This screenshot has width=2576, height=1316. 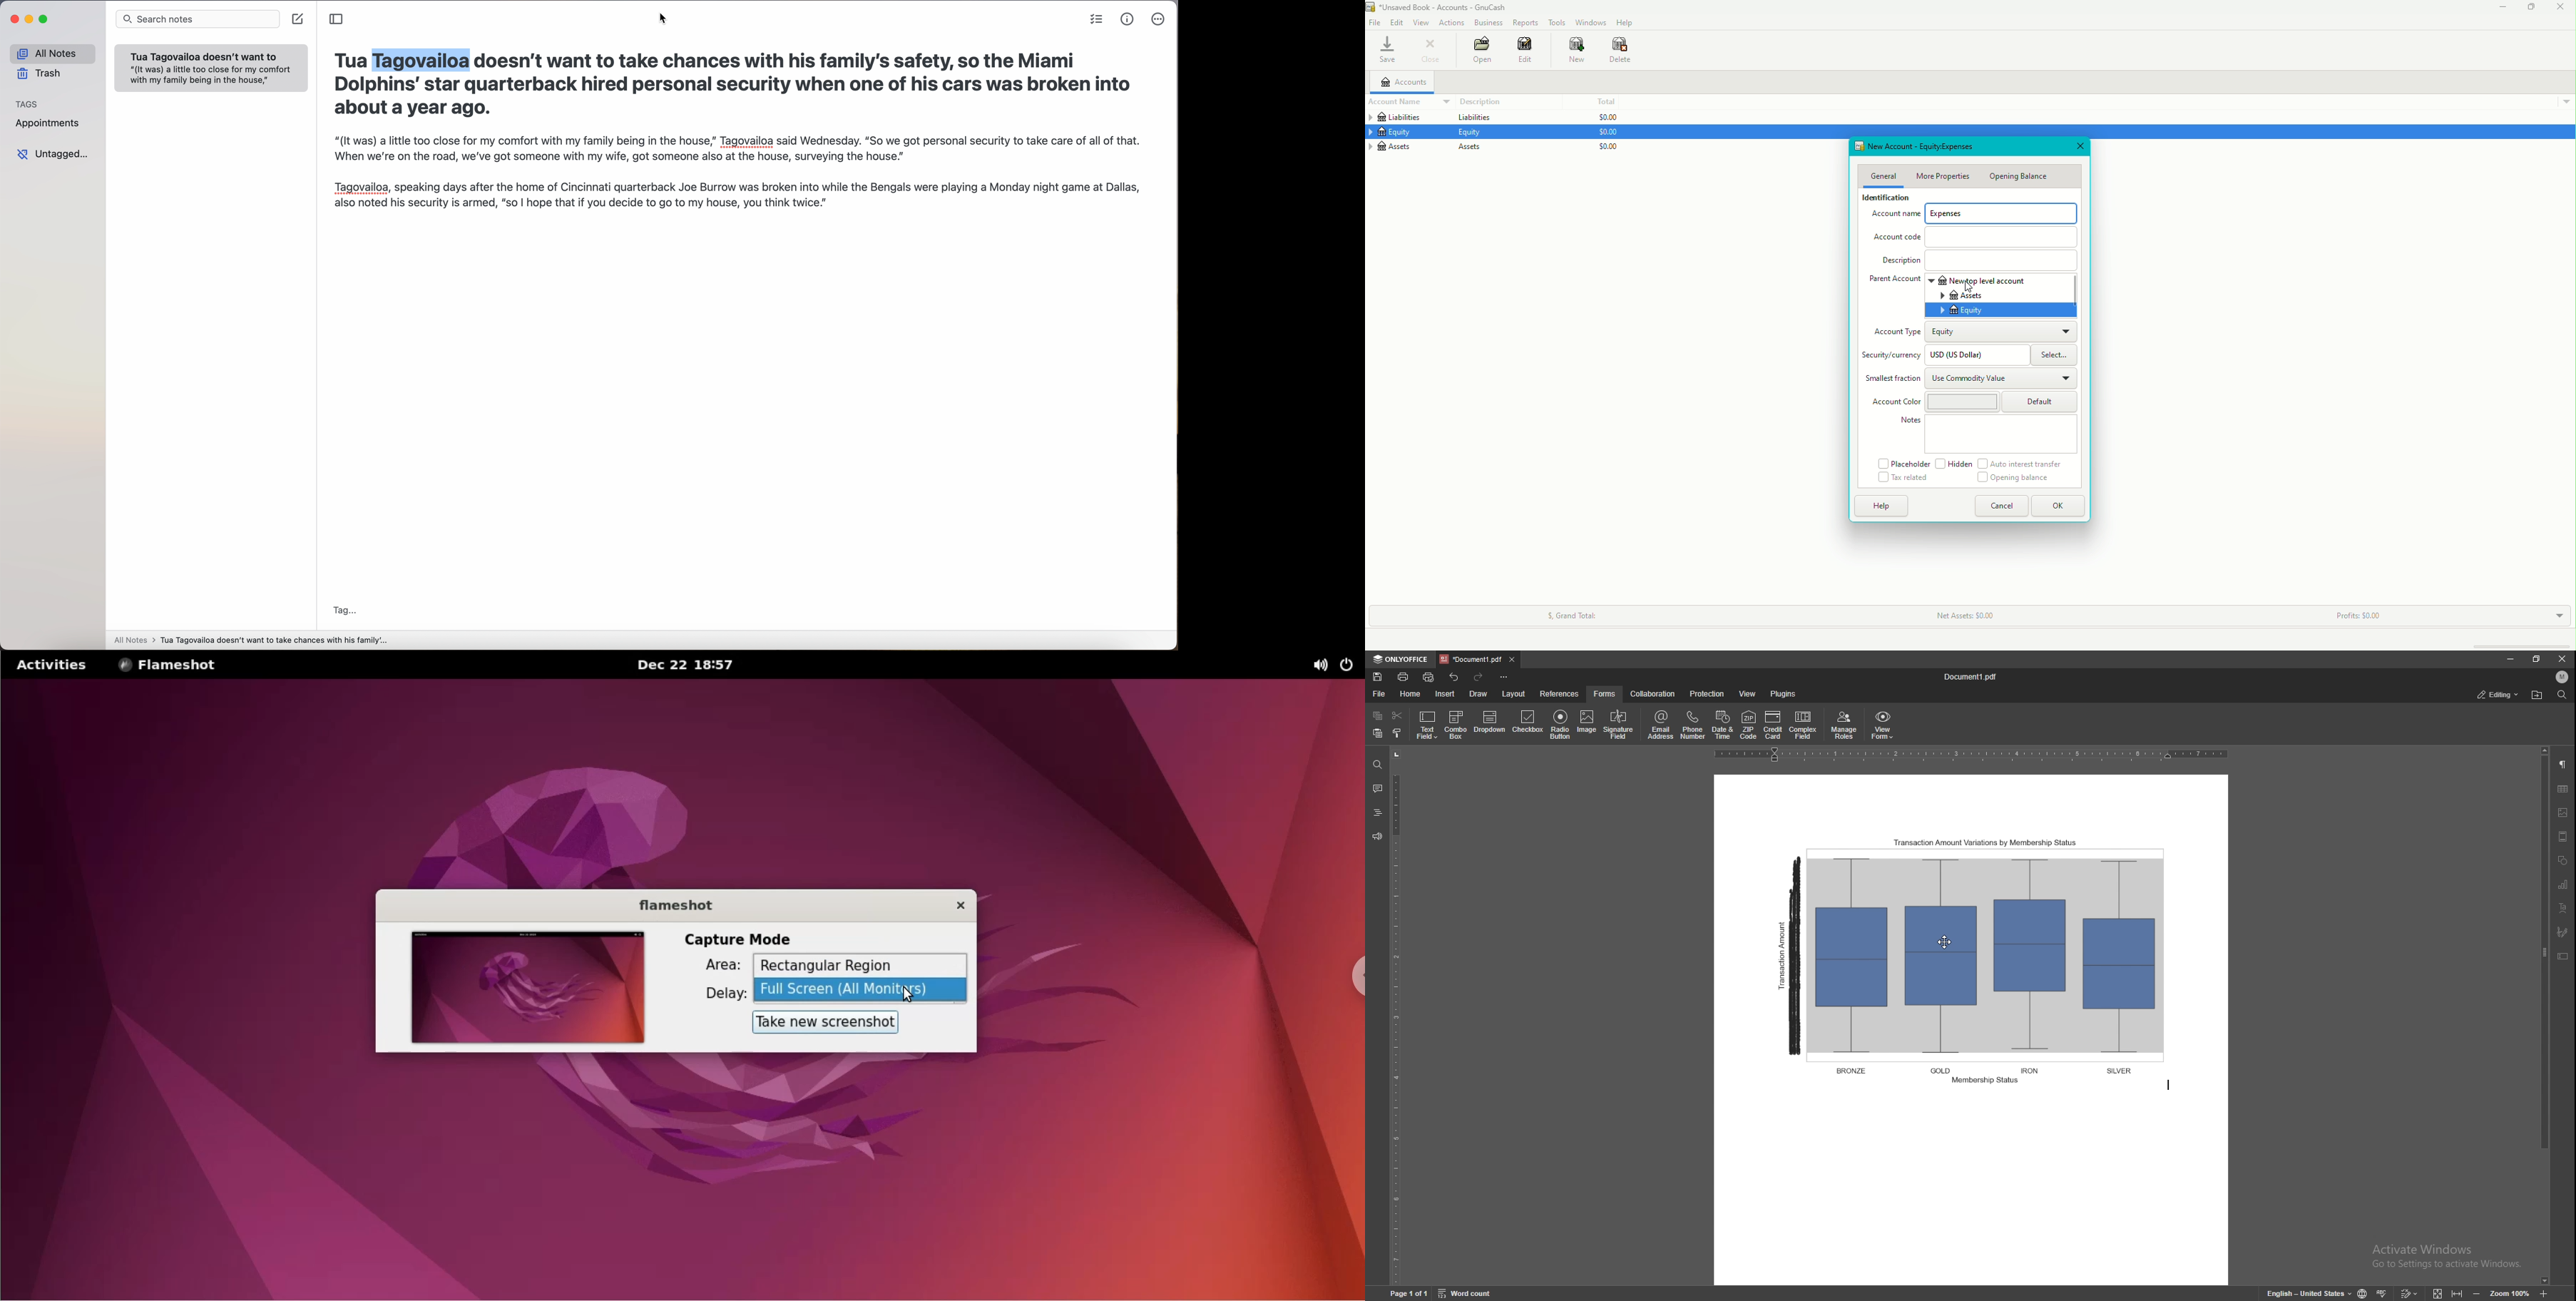 What do you see at coordinates (2561, 695) in the screenshot?
I see `find` at bounding box center [2561, 695].